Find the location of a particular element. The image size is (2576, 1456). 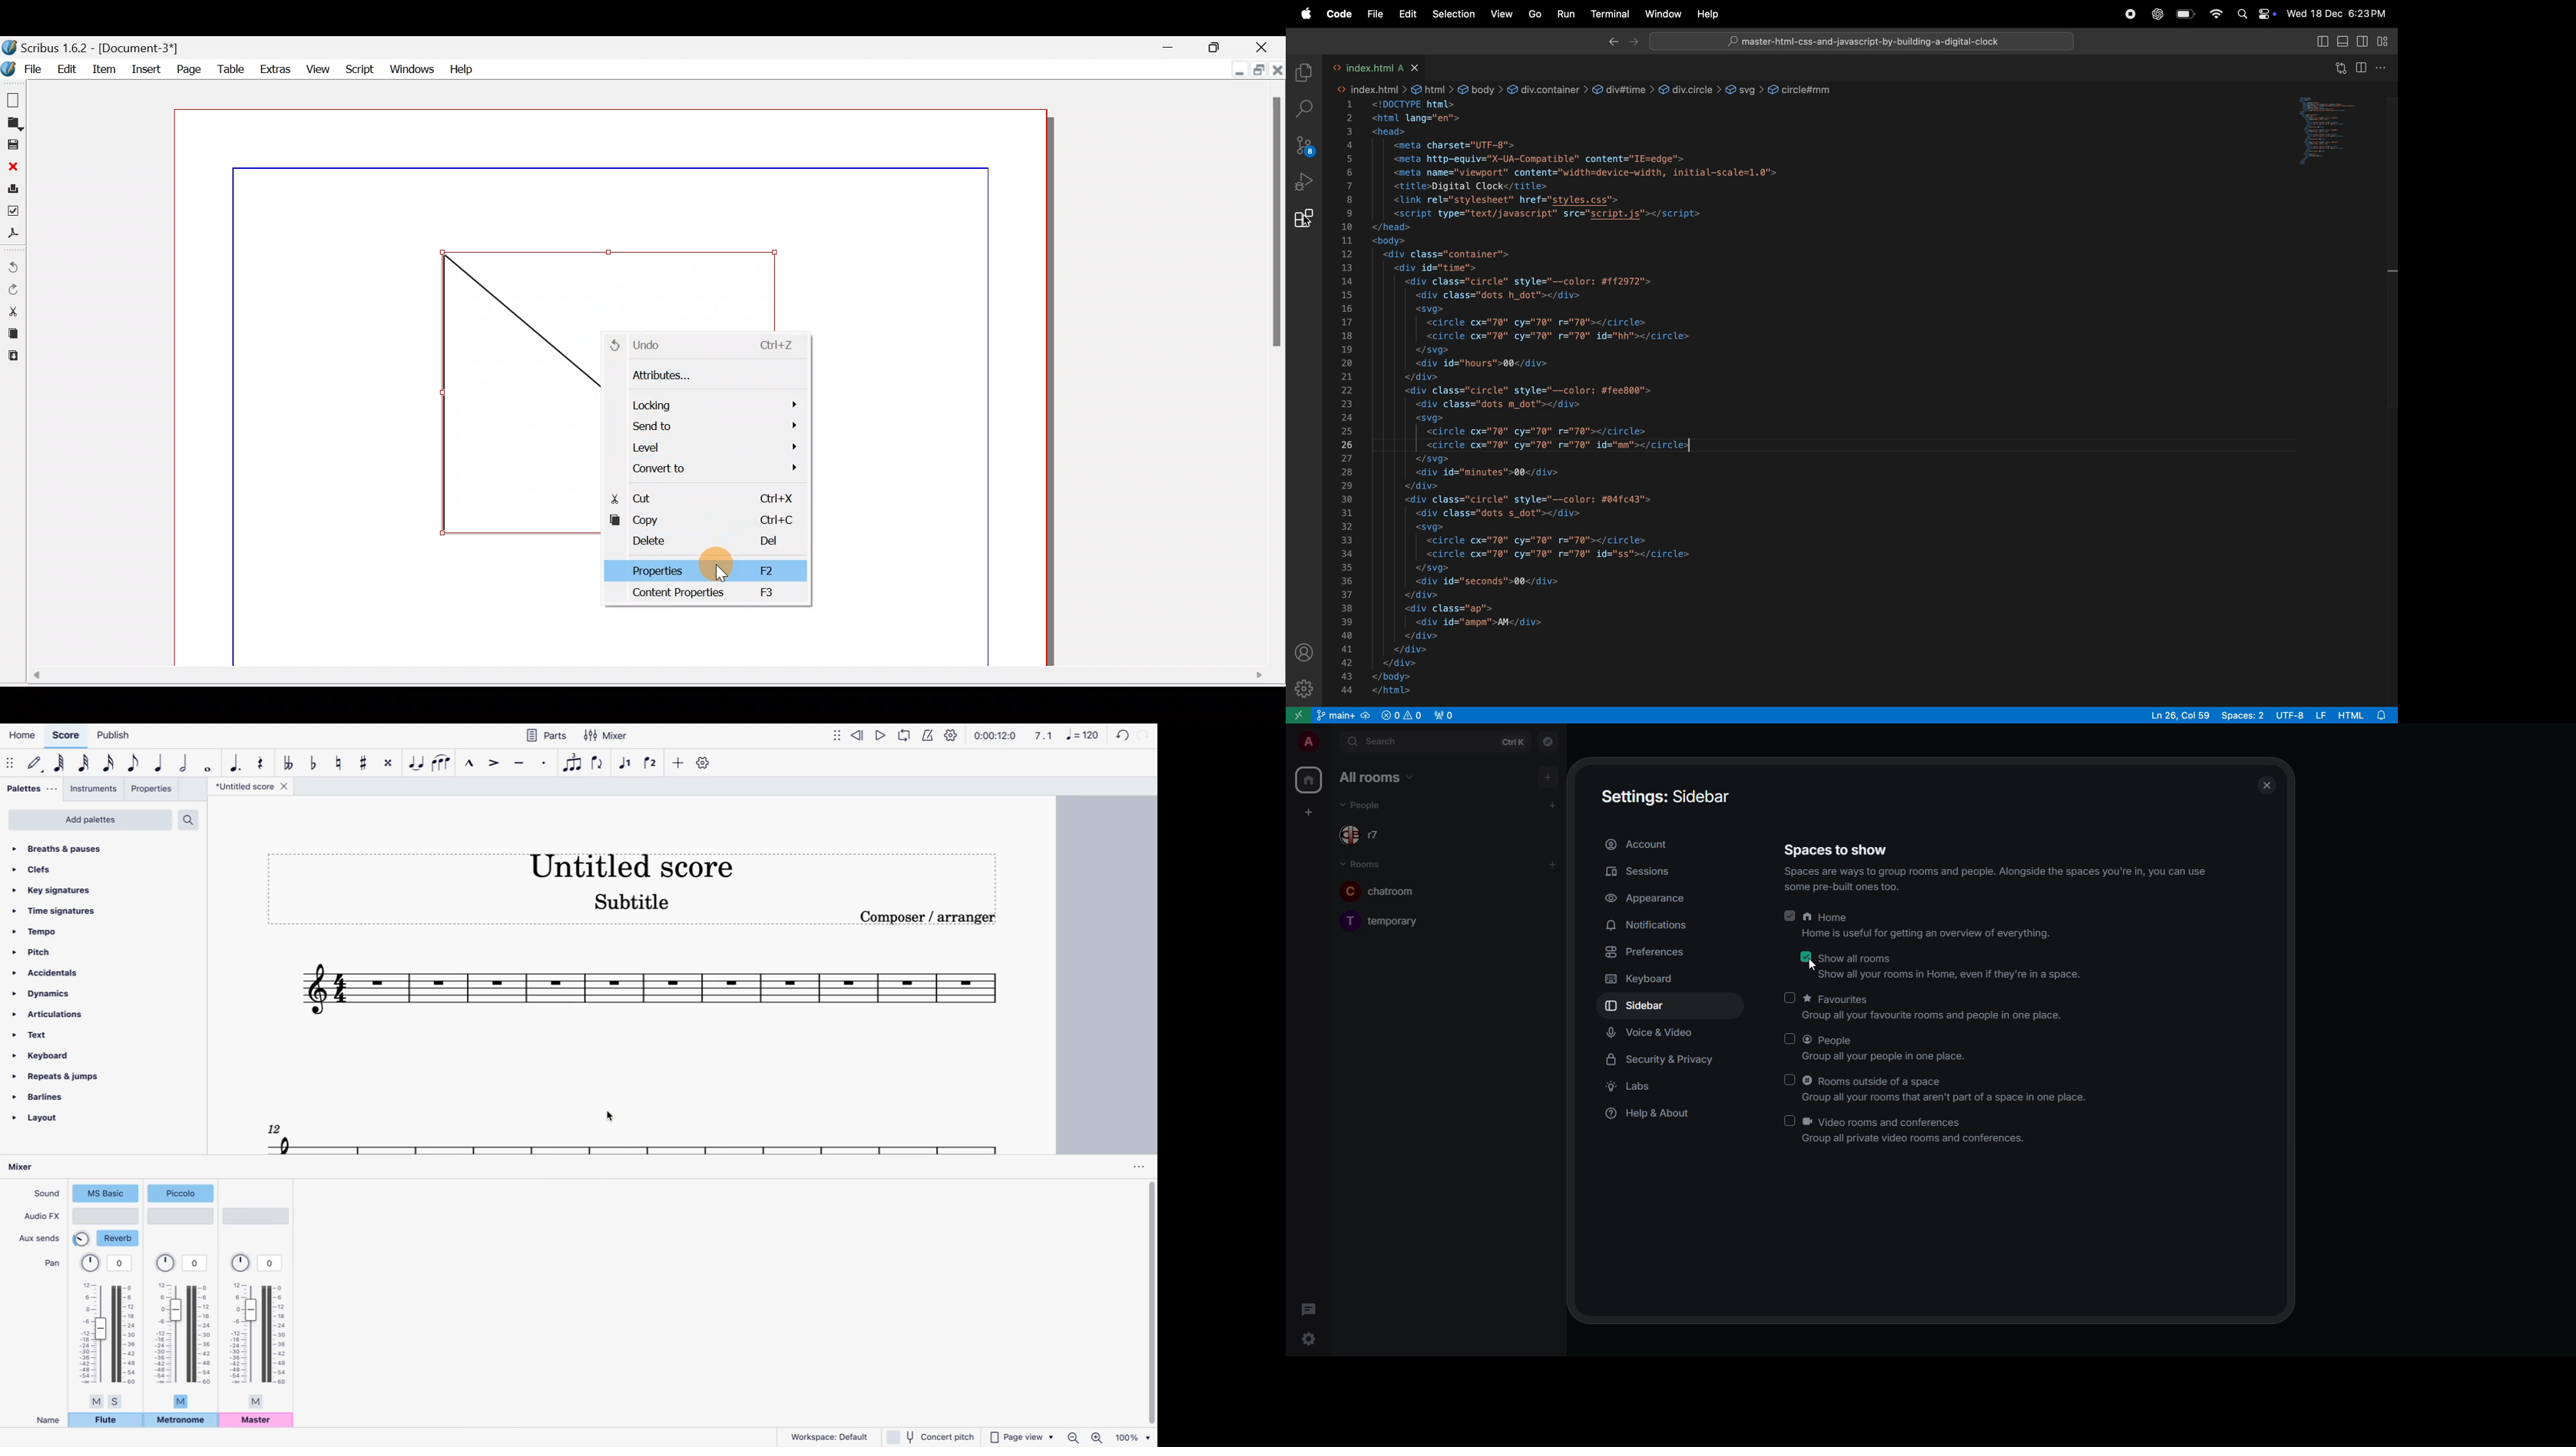

Close is located at coordinates (1277, 72).